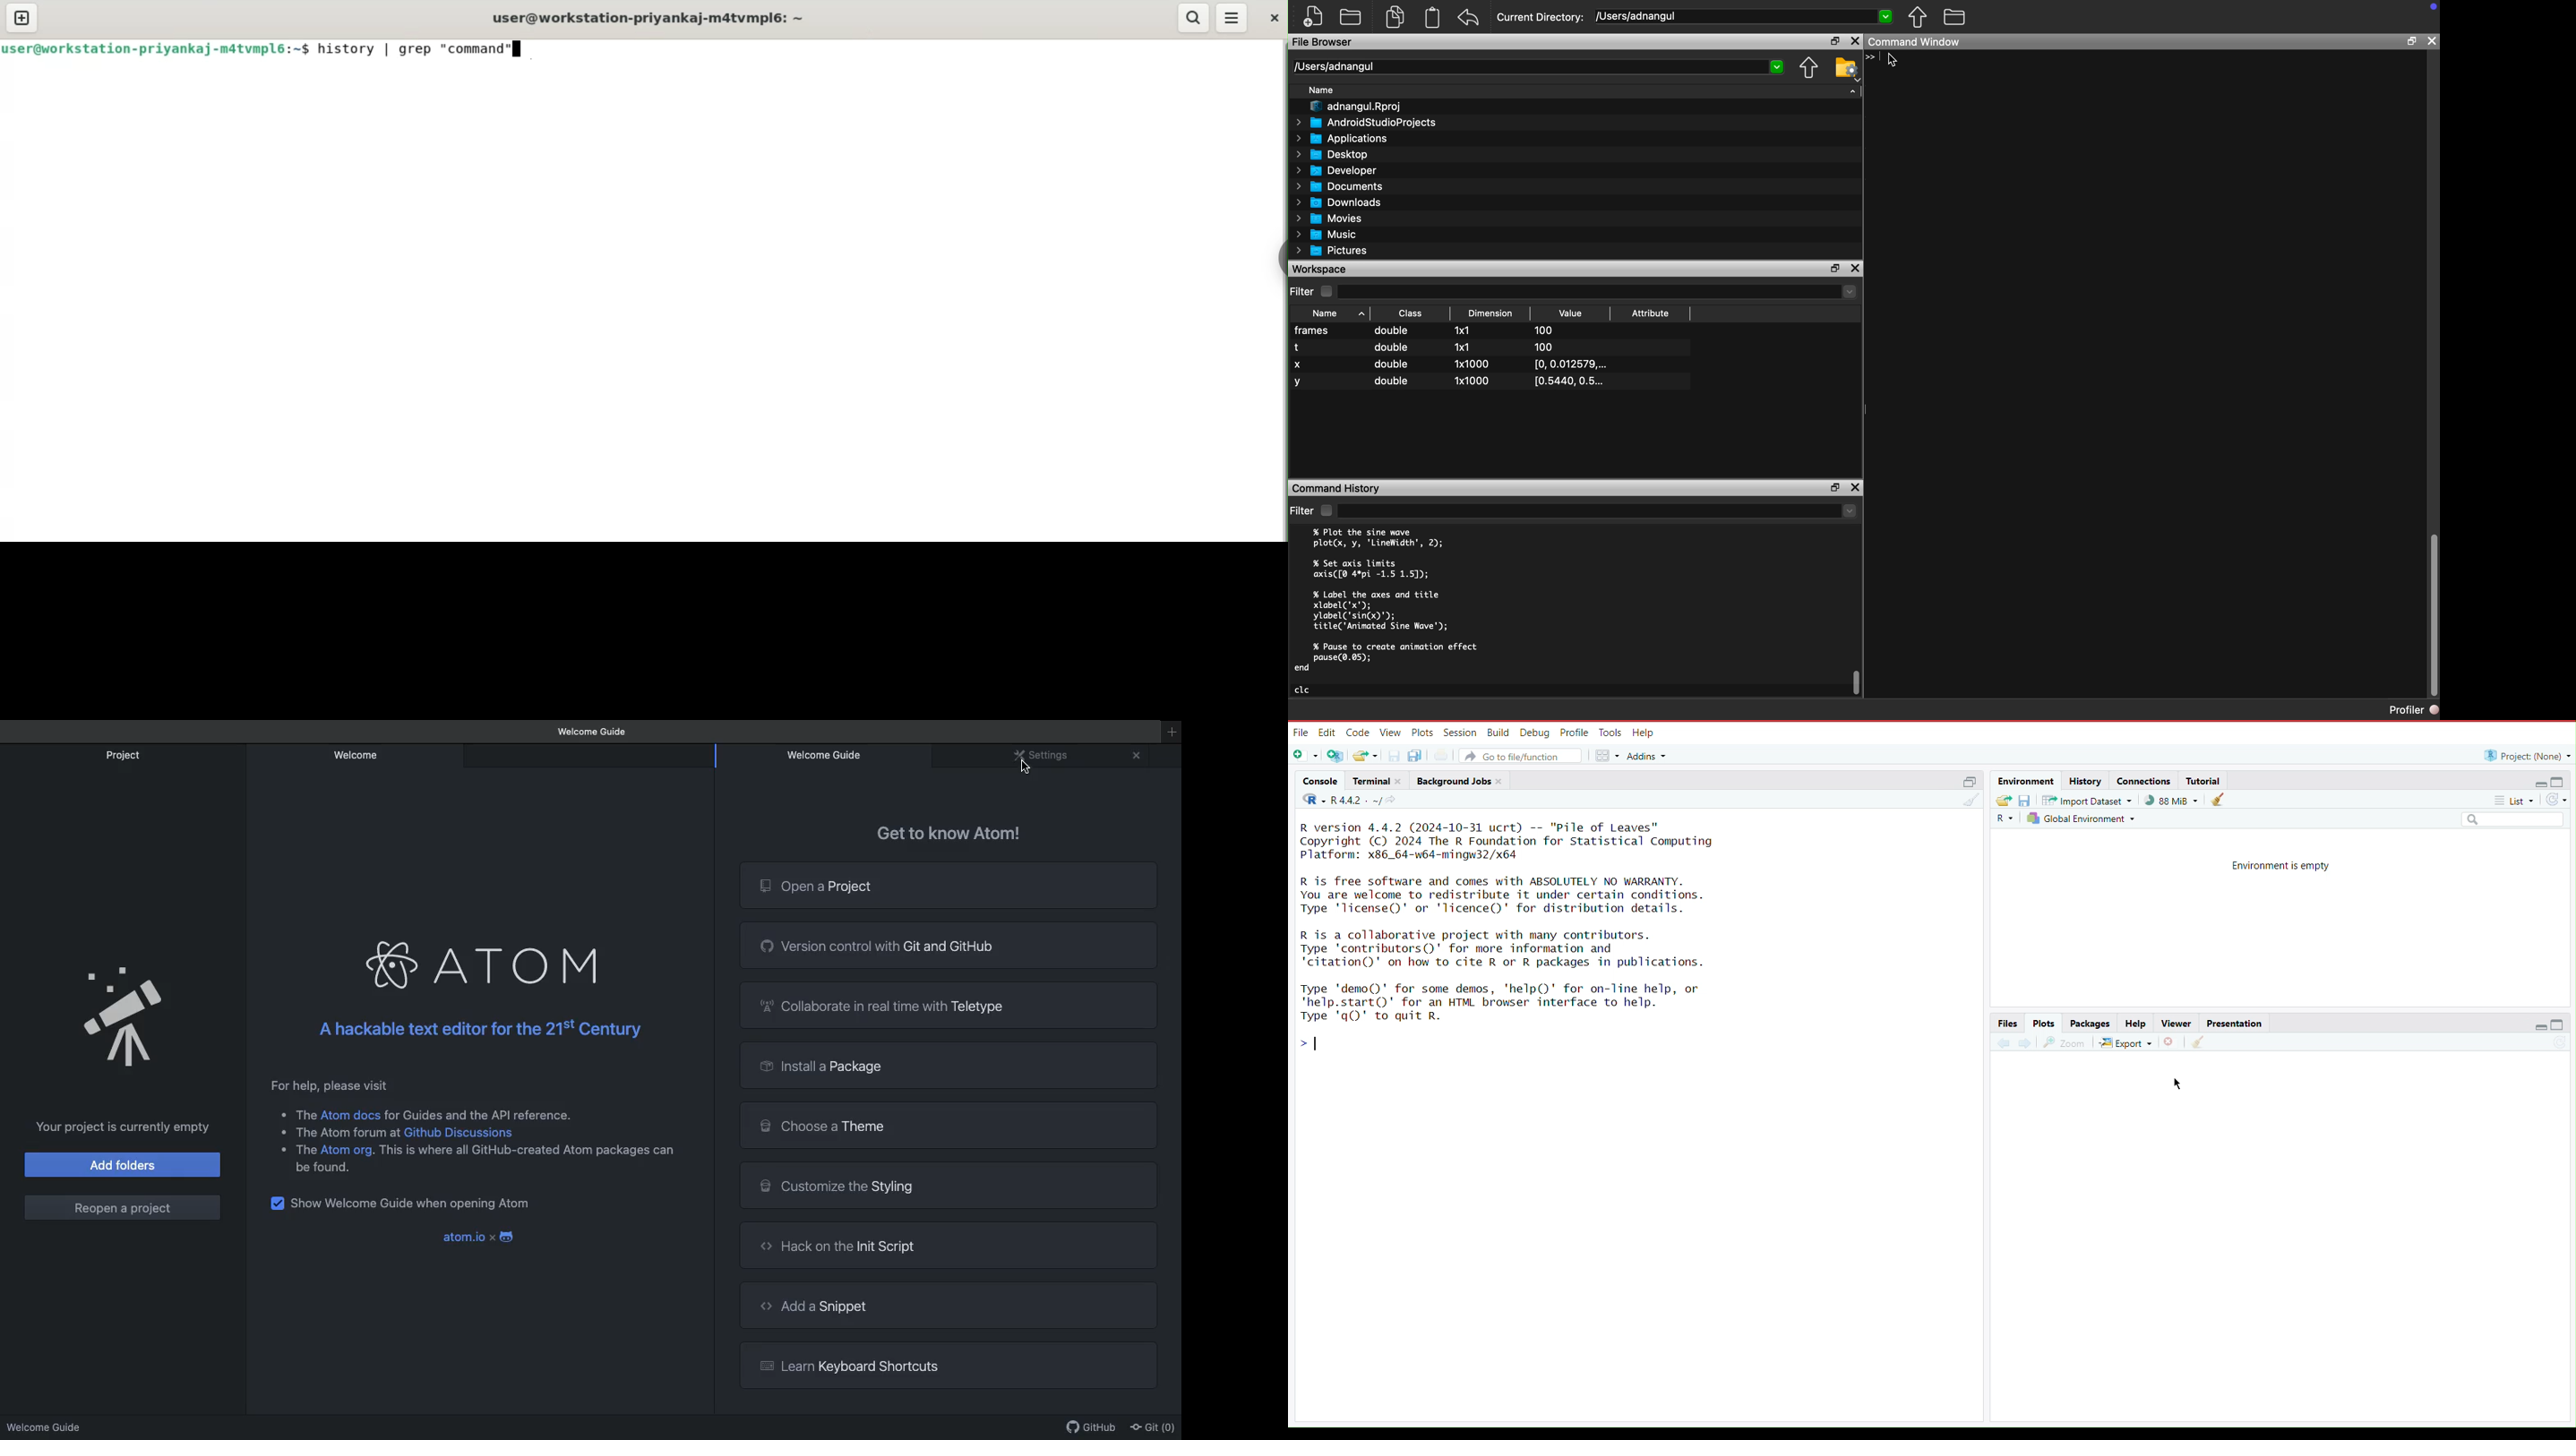  Describe the element at coordinates (2175, 800) in the screenshot. I see `88kib used by R session (Source: Windows System)` at that location.